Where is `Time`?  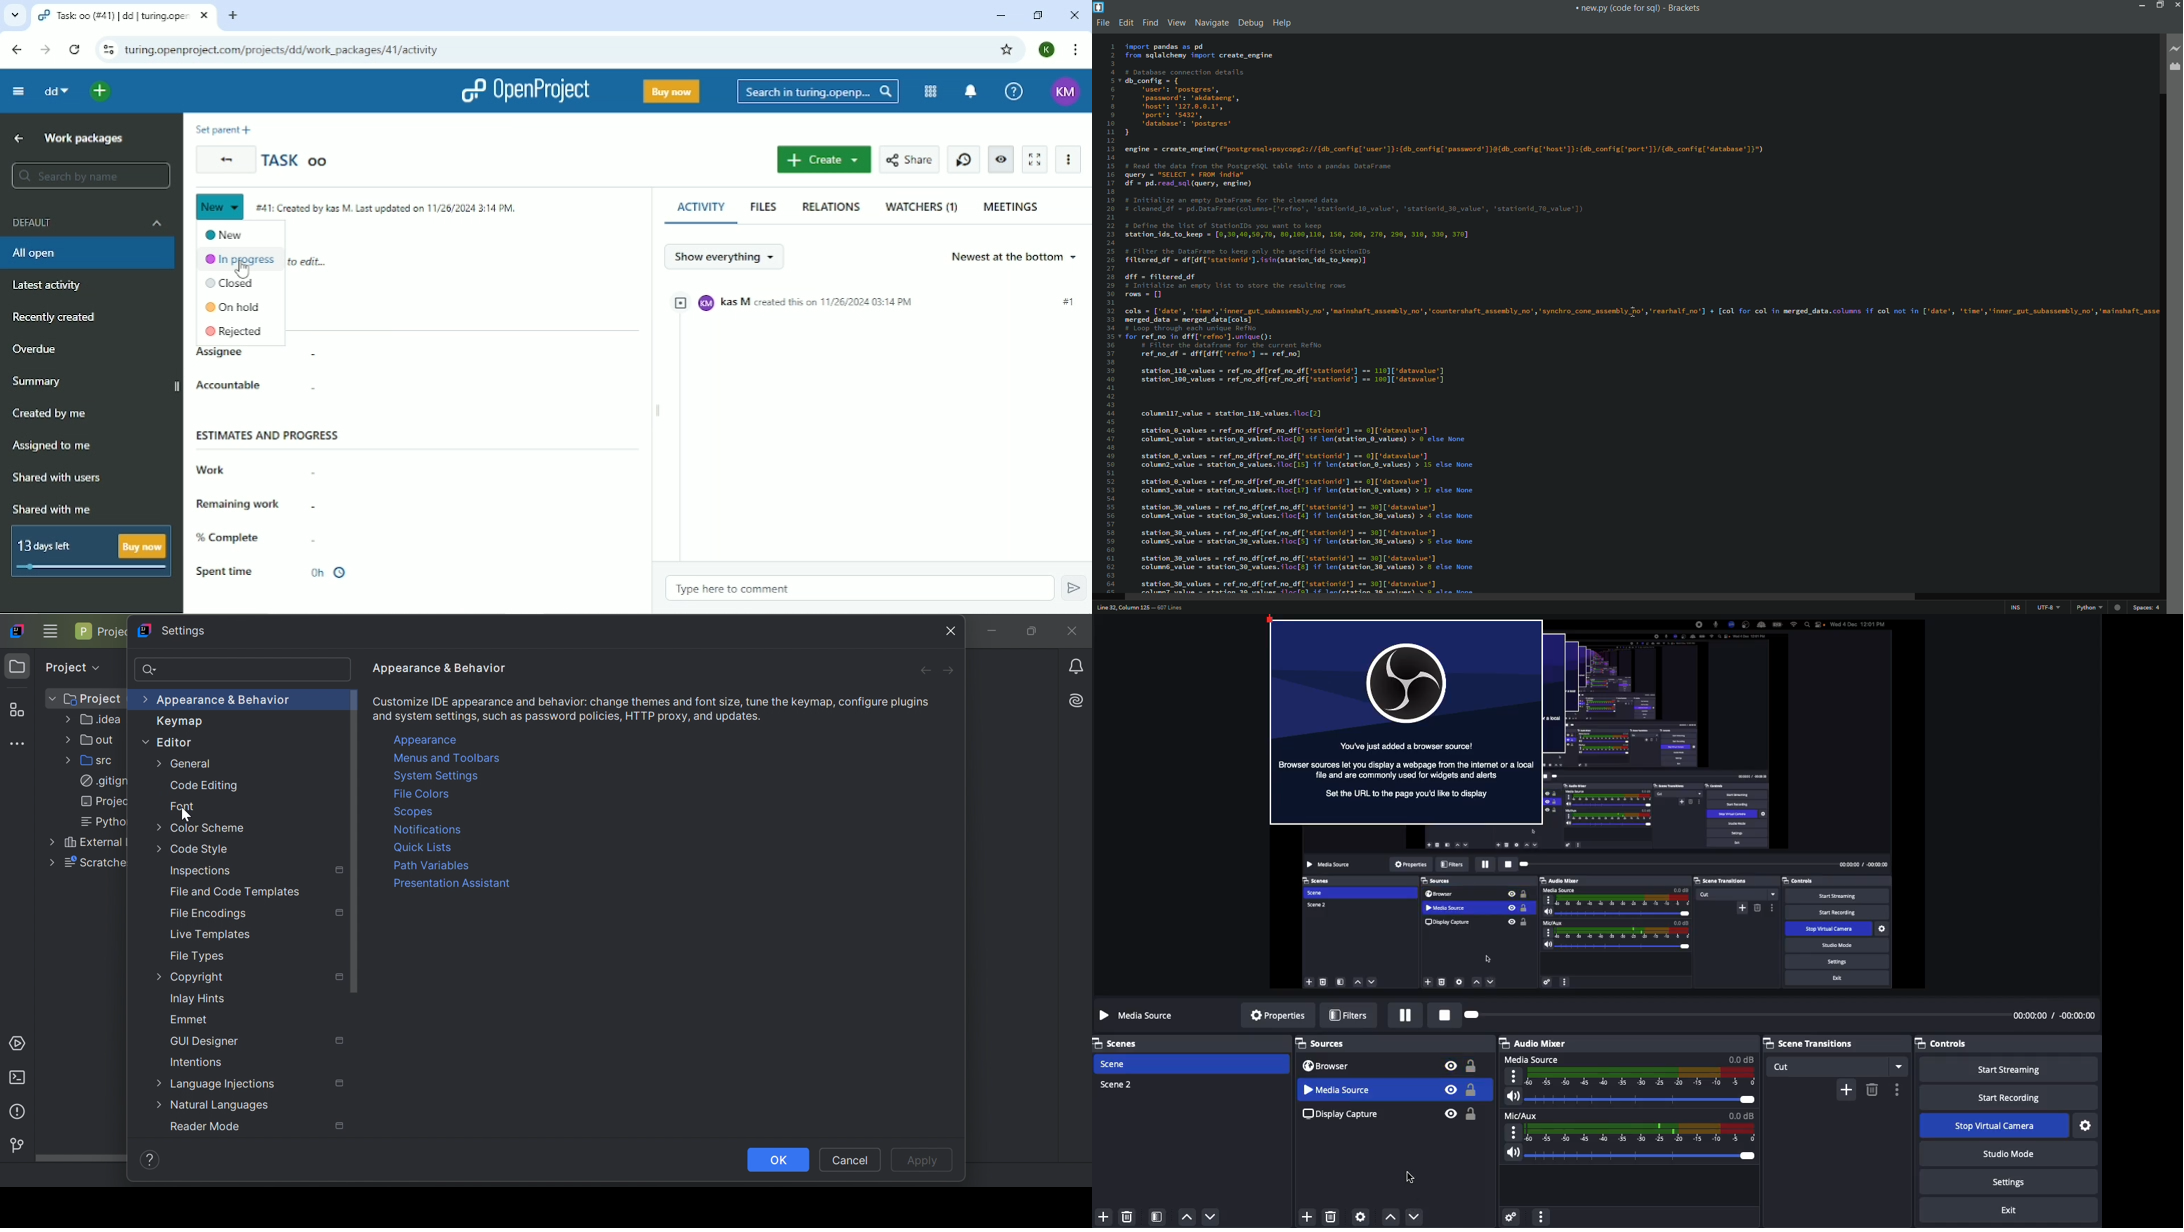 Time is located at coordinates (2053, 1015).